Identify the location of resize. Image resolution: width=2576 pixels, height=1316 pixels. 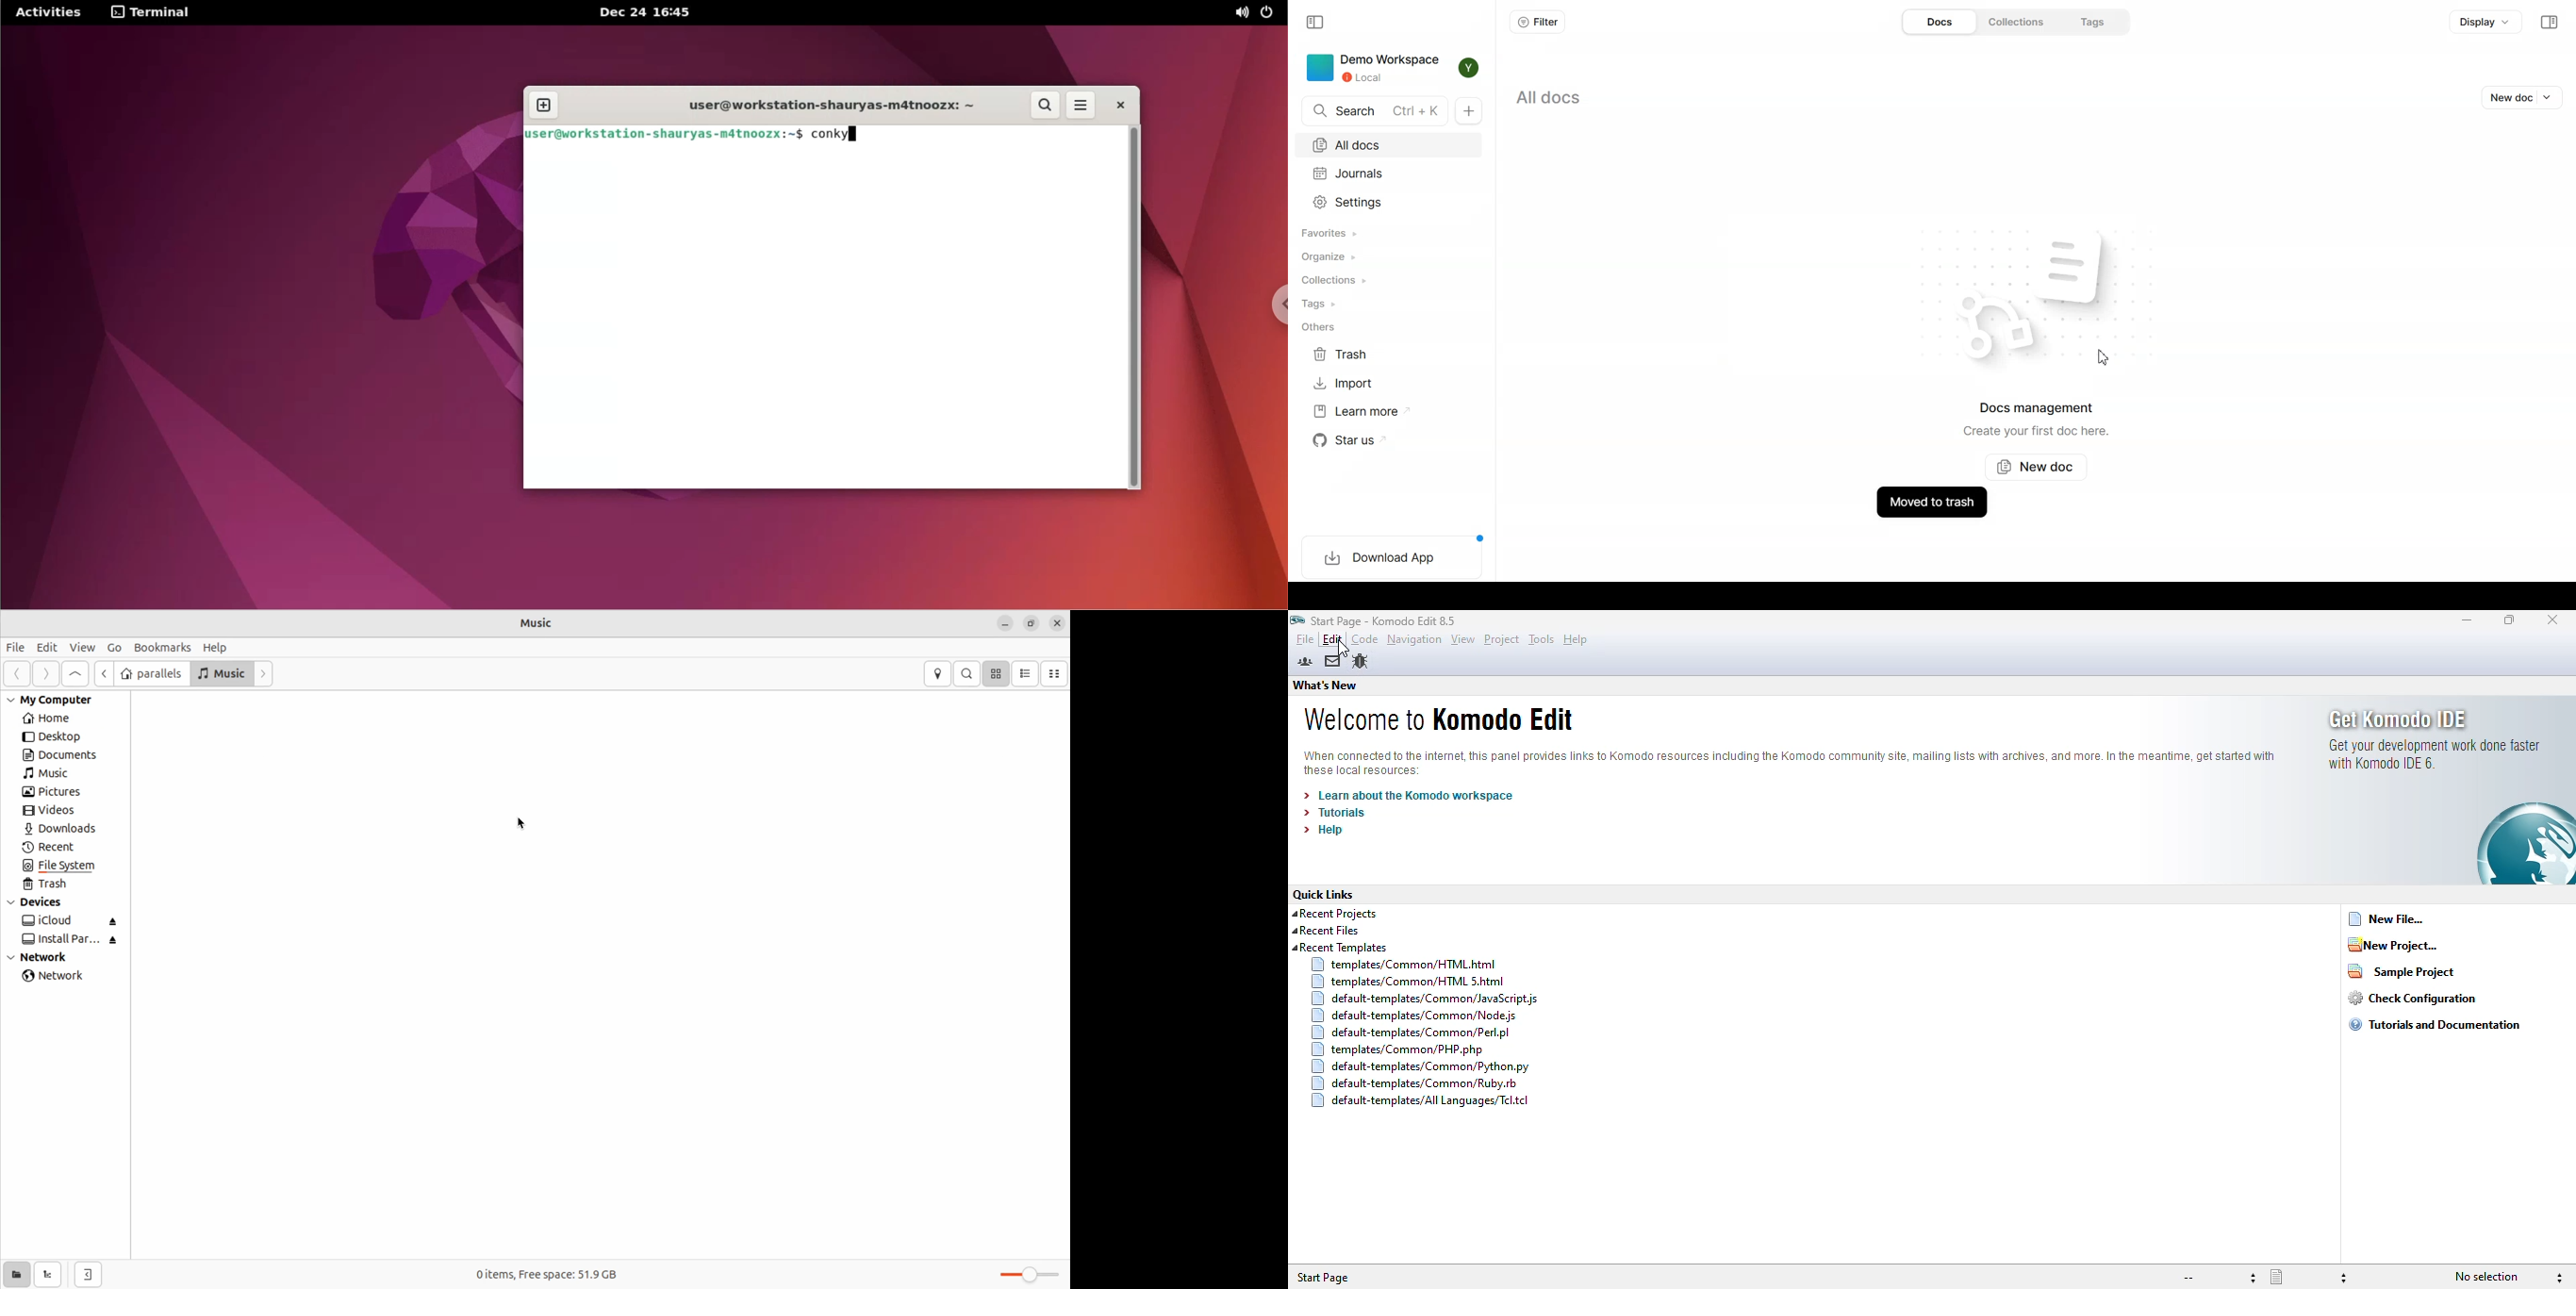
(1034, 623).